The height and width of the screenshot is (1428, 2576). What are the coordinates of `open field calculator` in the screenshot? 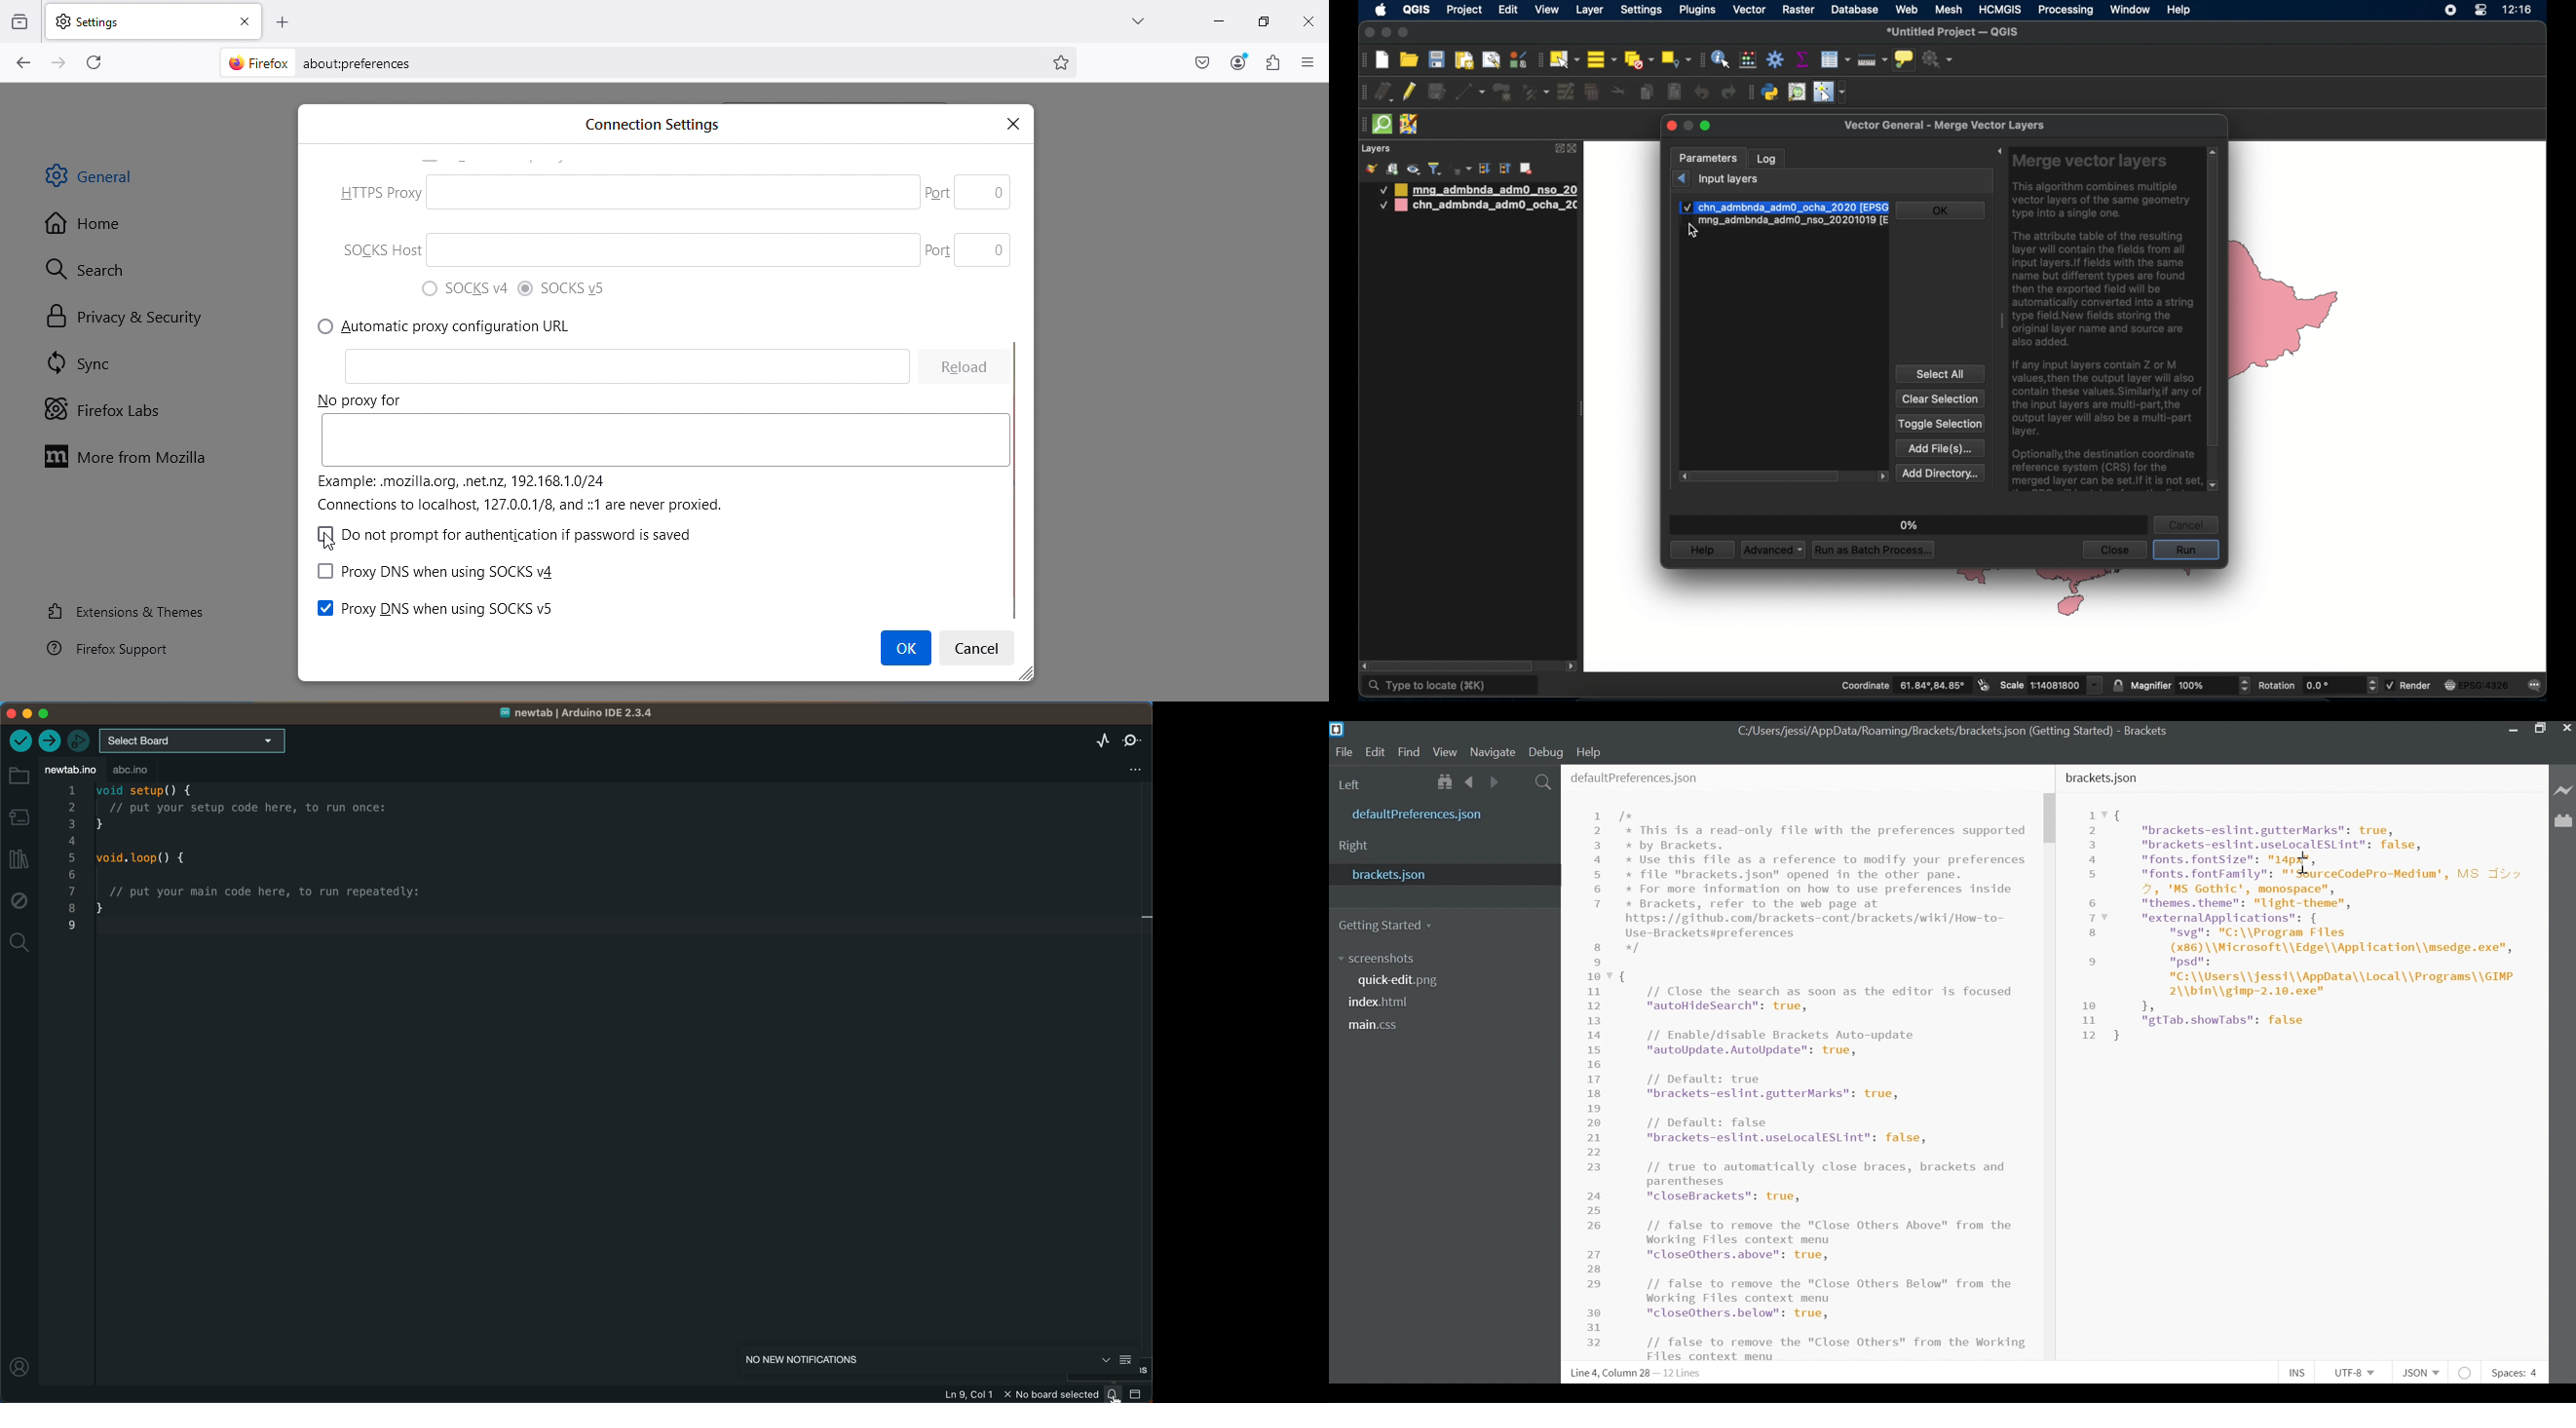 It's located at (1748, 59).